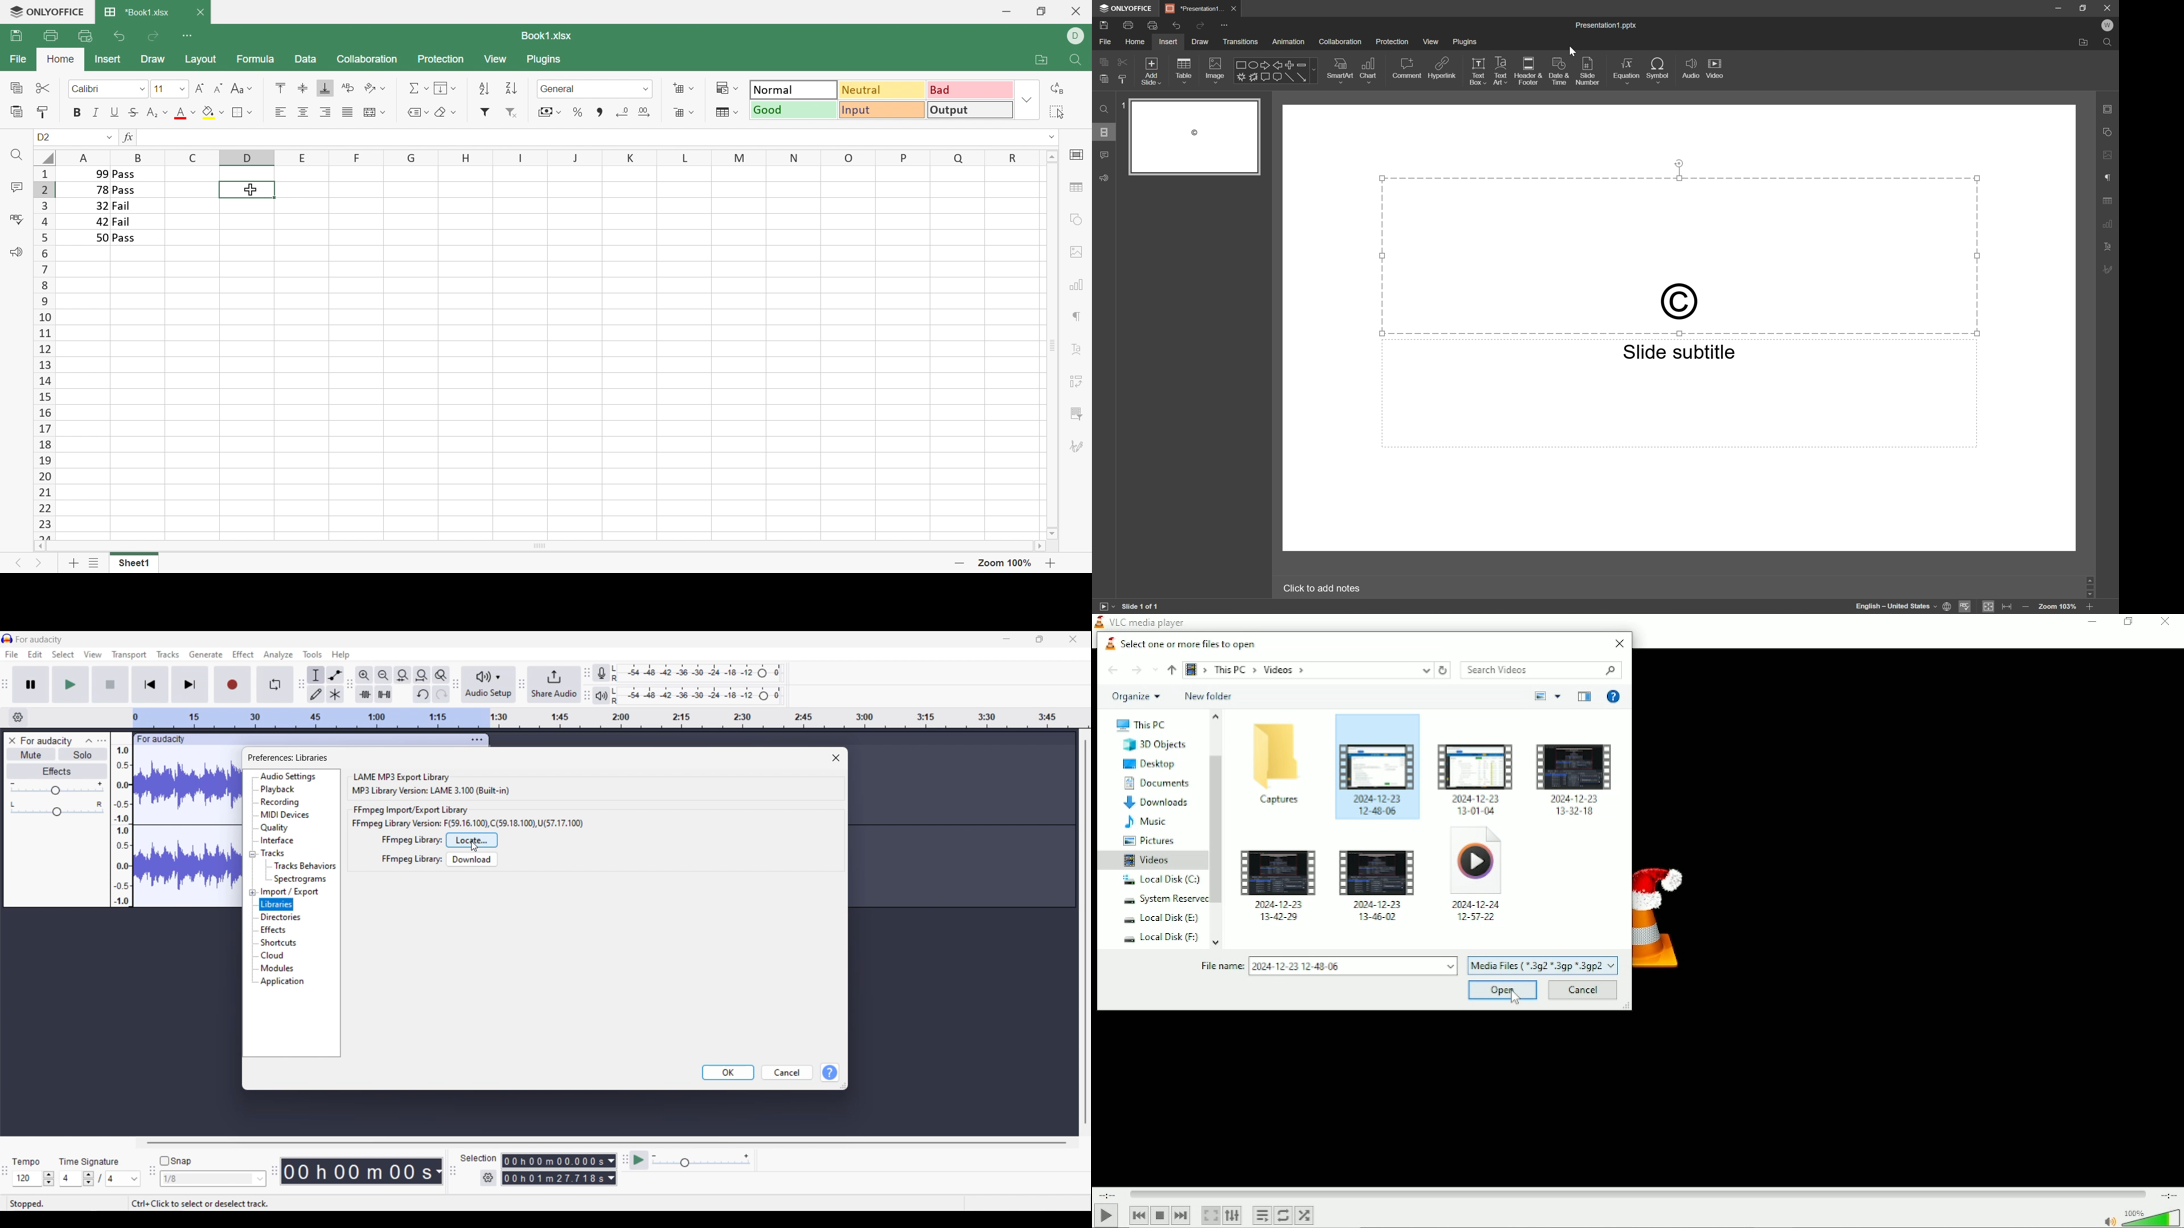 Image resolution: width=2184 pixels, height=1232 pixels. I want to click on Envelop tool, so click(335, 675).